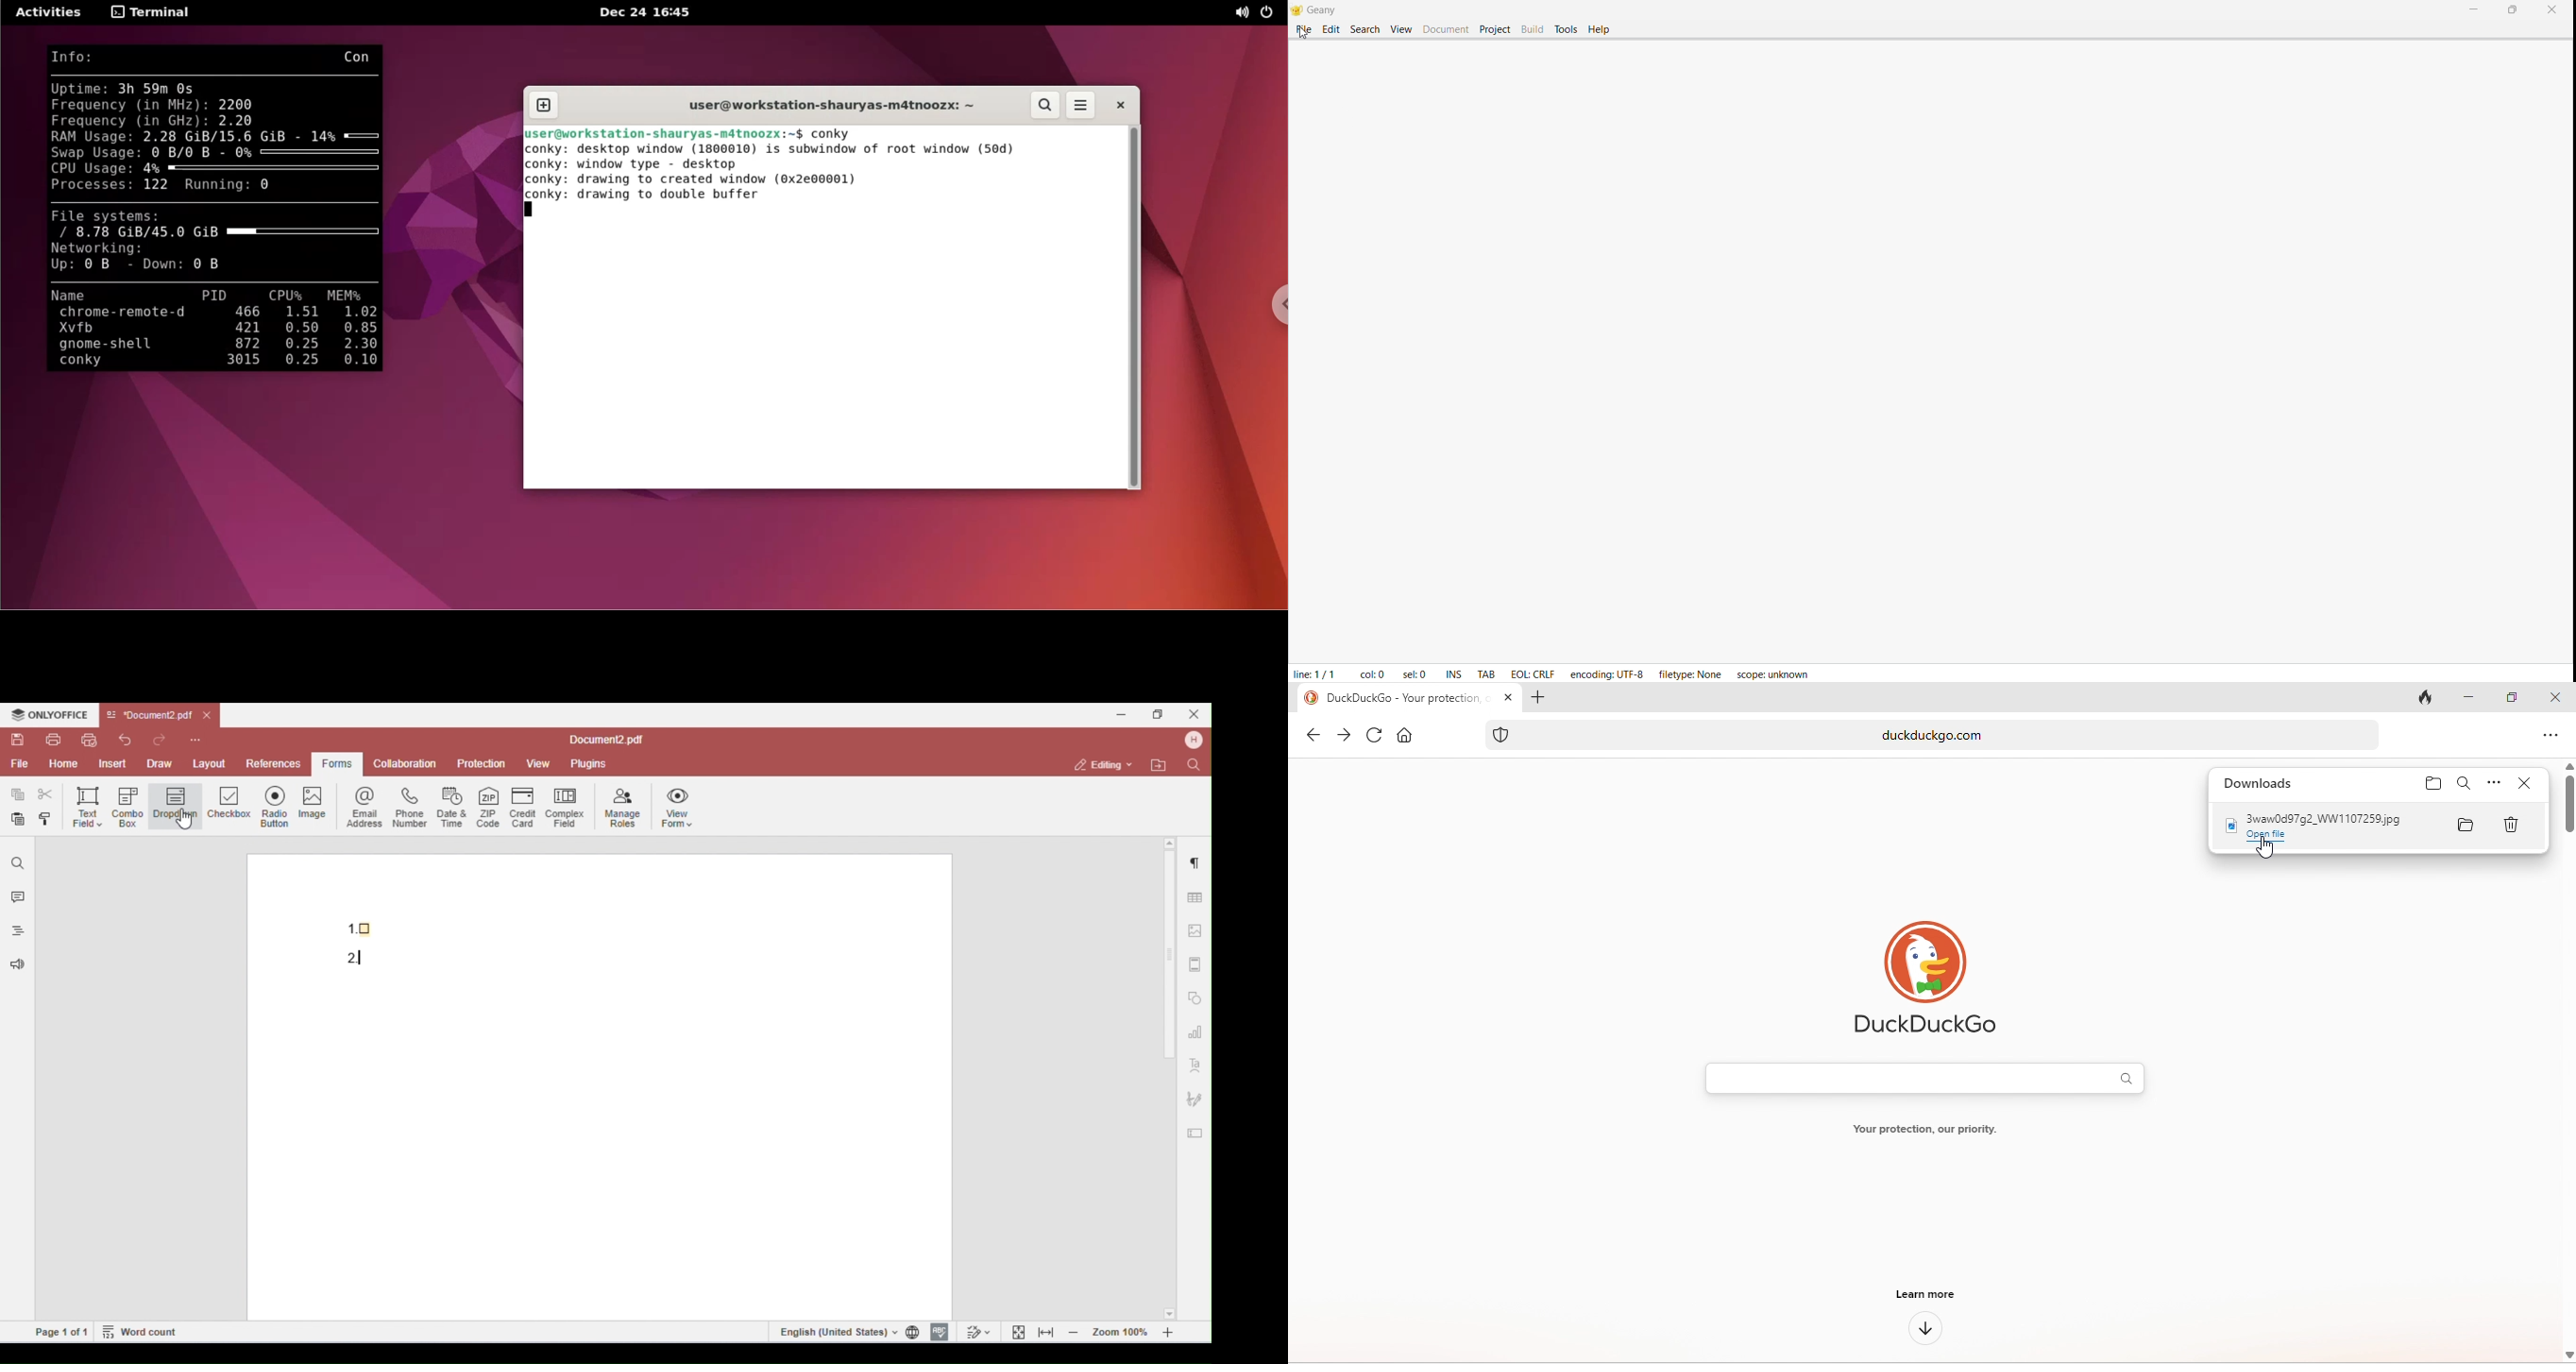 The height and width of the screenshot is (1372, 2576). I want to click on back, so click(1308, 736).